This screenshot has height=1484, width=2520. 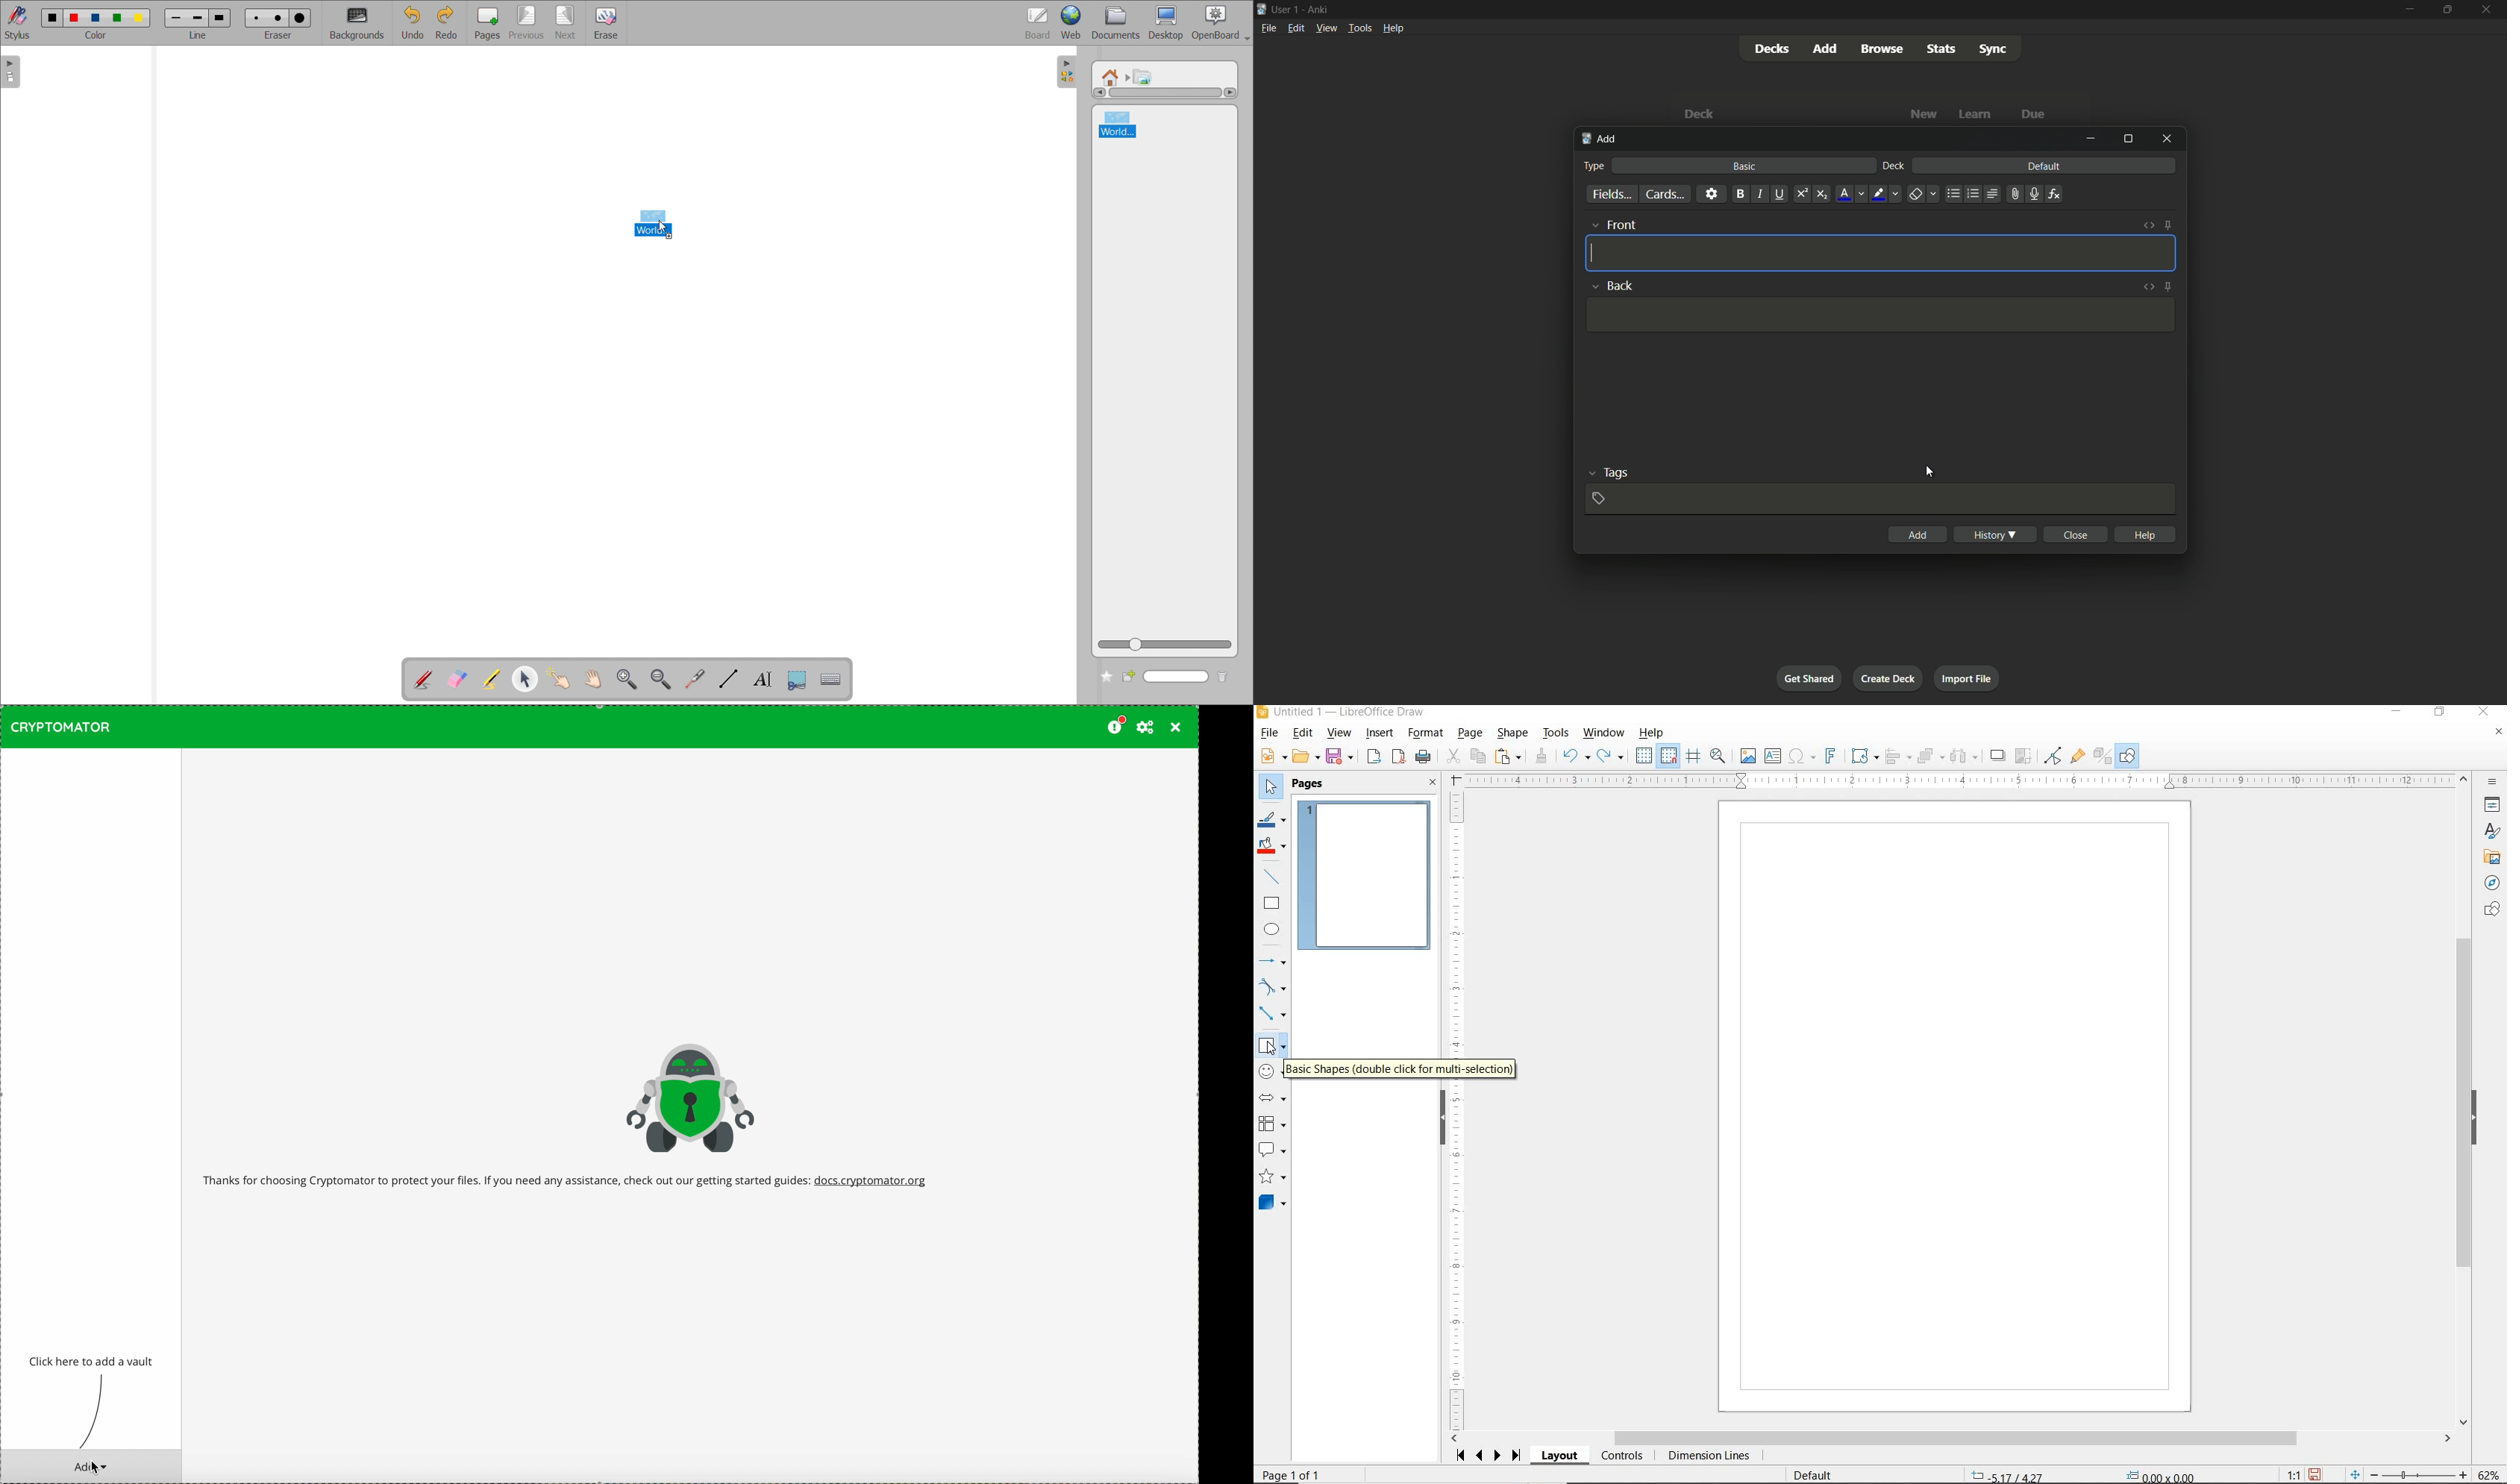 What do you see at coordinates (1953, 1108) in the screenshot?
I see `Sketch board` at bounding box center [1953, 1108].